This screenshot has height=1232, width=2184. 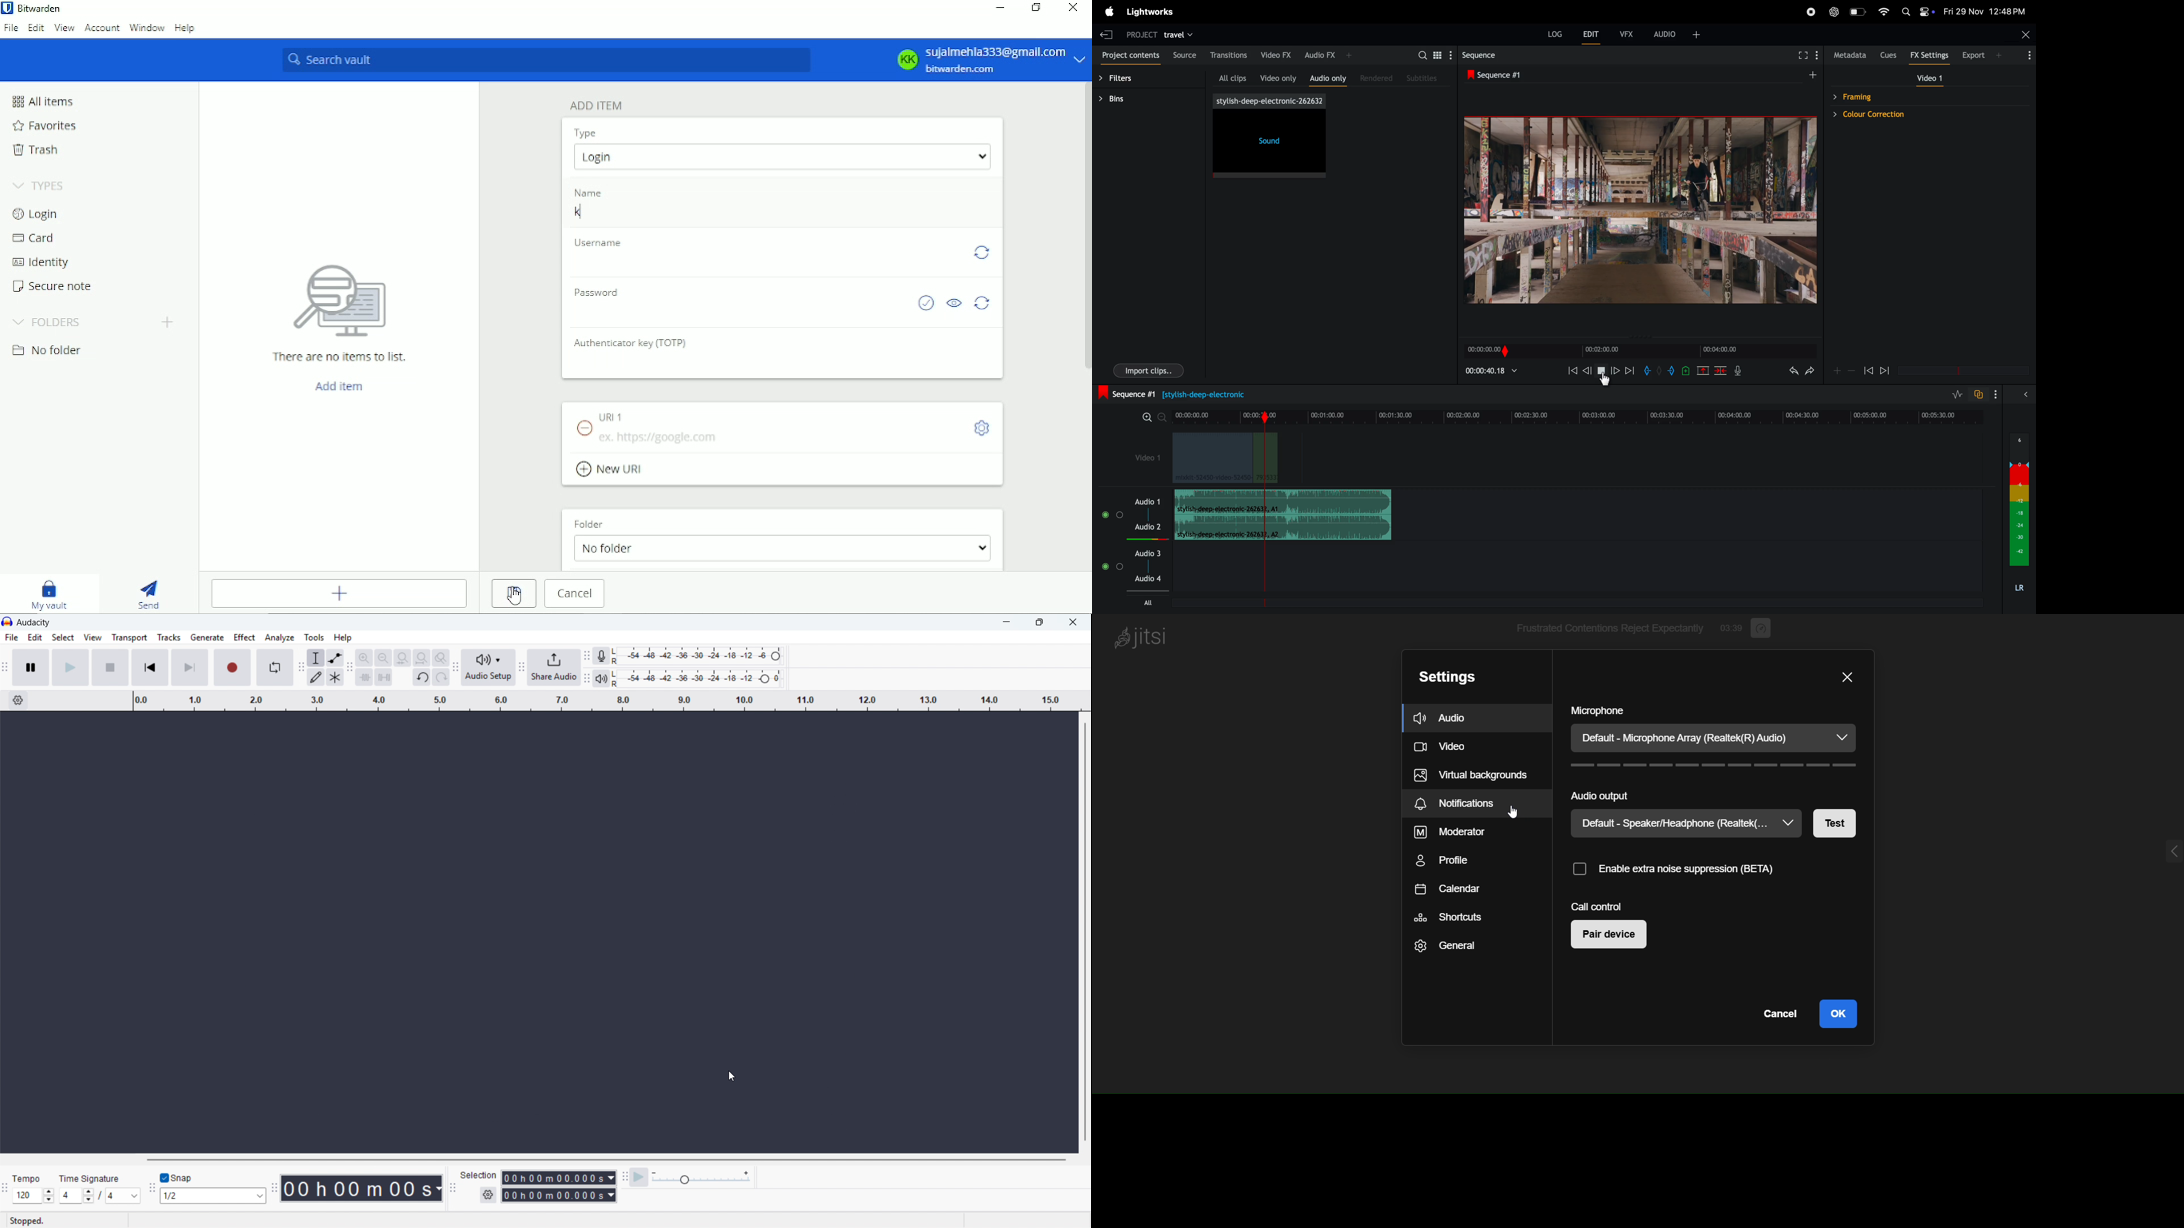 What do you see at coordinates (1685, 371) in the screenshot?
I see `add cue to current position` at bounding box center [1685, 371].